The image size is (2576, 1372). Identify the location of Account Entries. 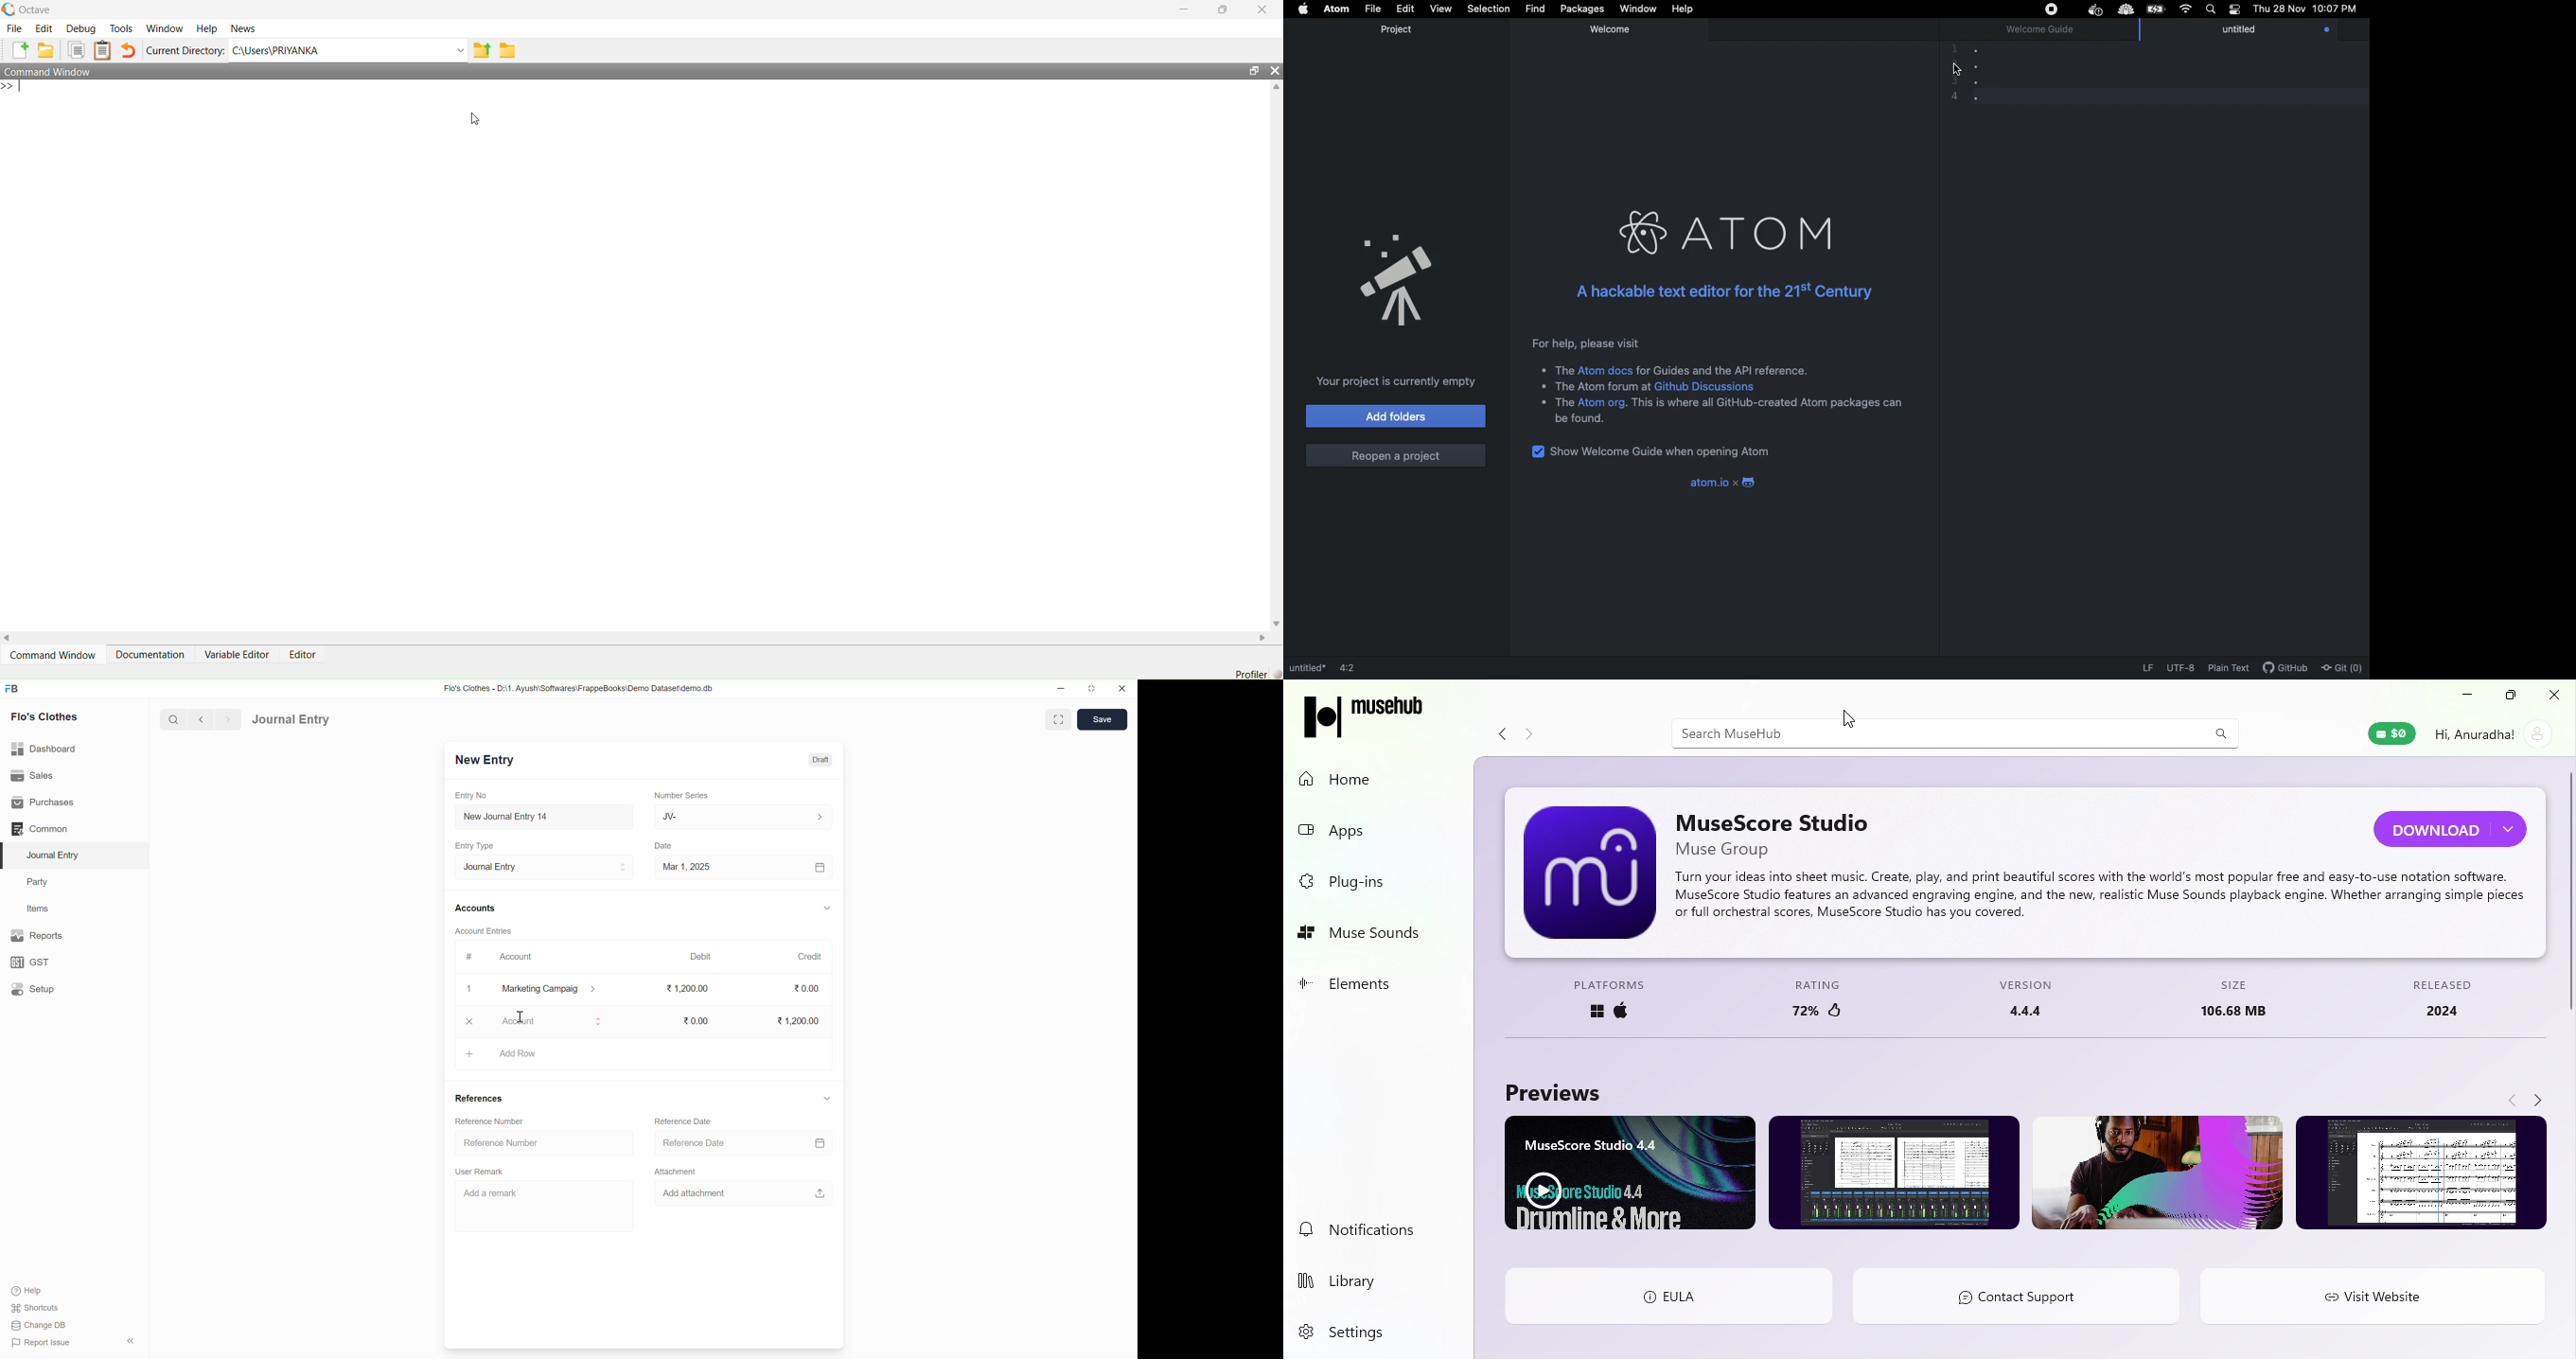
(484, 930).